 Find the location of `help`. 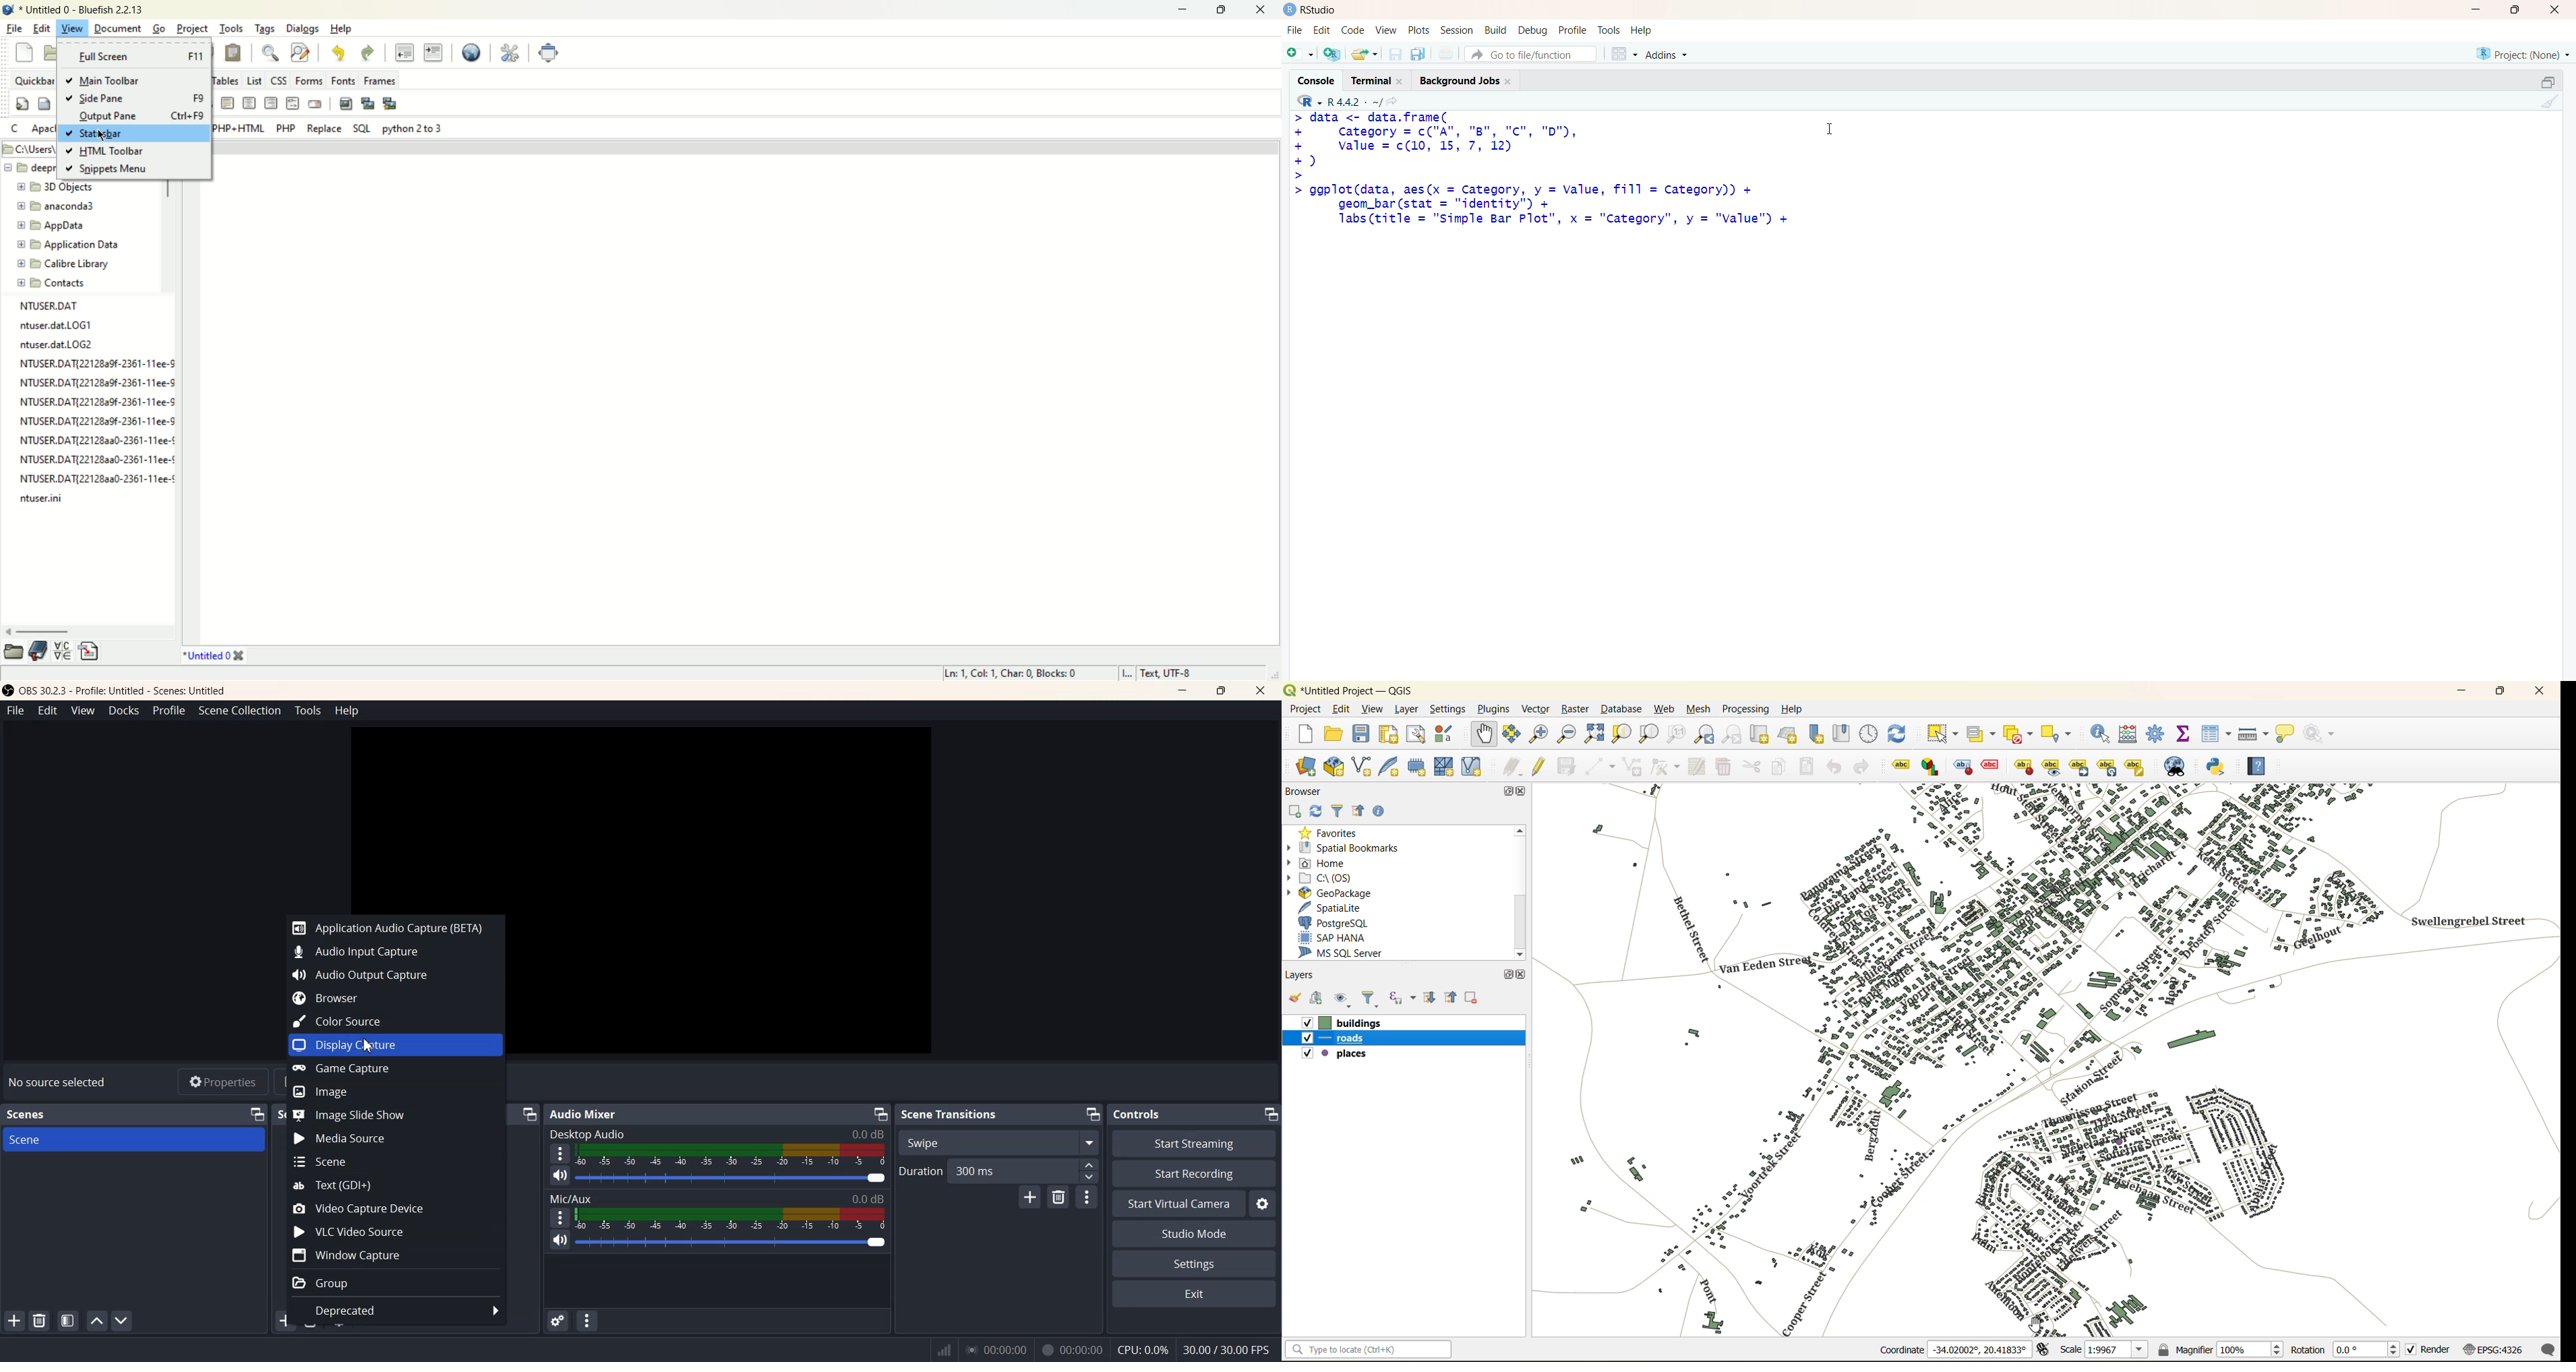

help is located at coordinates (340, 29).